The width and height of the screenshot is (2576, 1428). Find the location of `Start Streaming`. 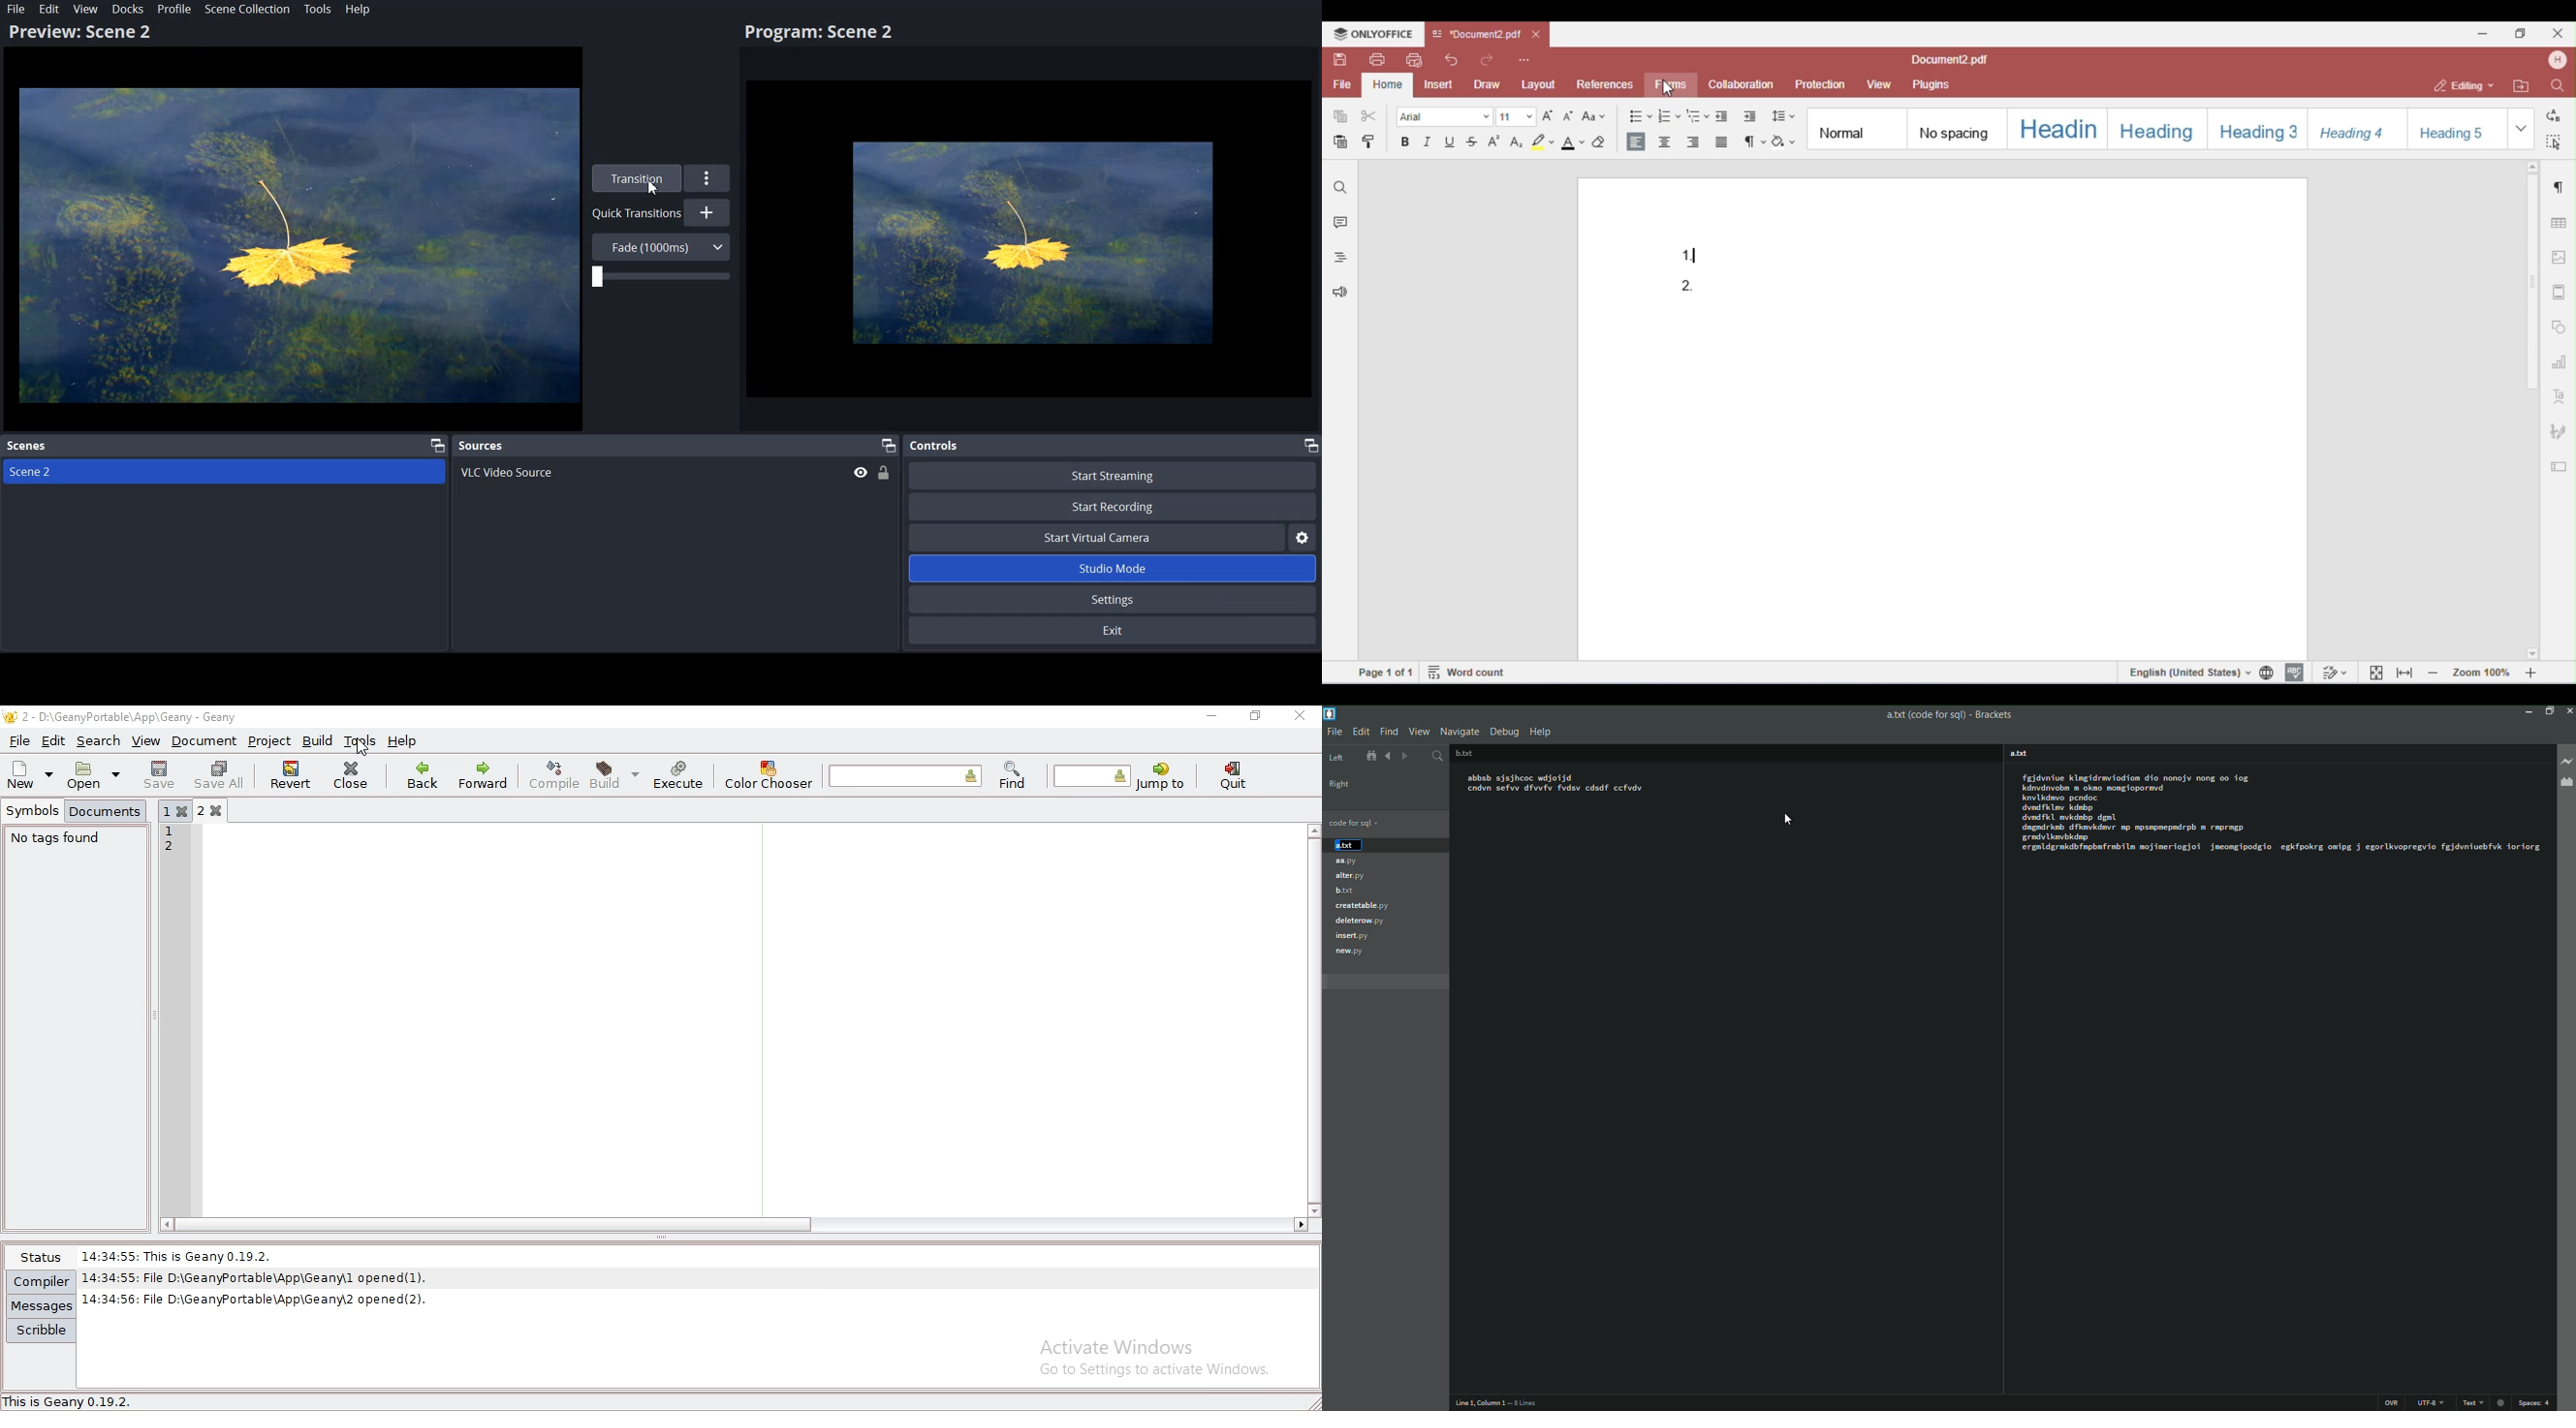

Start Streaming is located at coordinates (1112, 476).